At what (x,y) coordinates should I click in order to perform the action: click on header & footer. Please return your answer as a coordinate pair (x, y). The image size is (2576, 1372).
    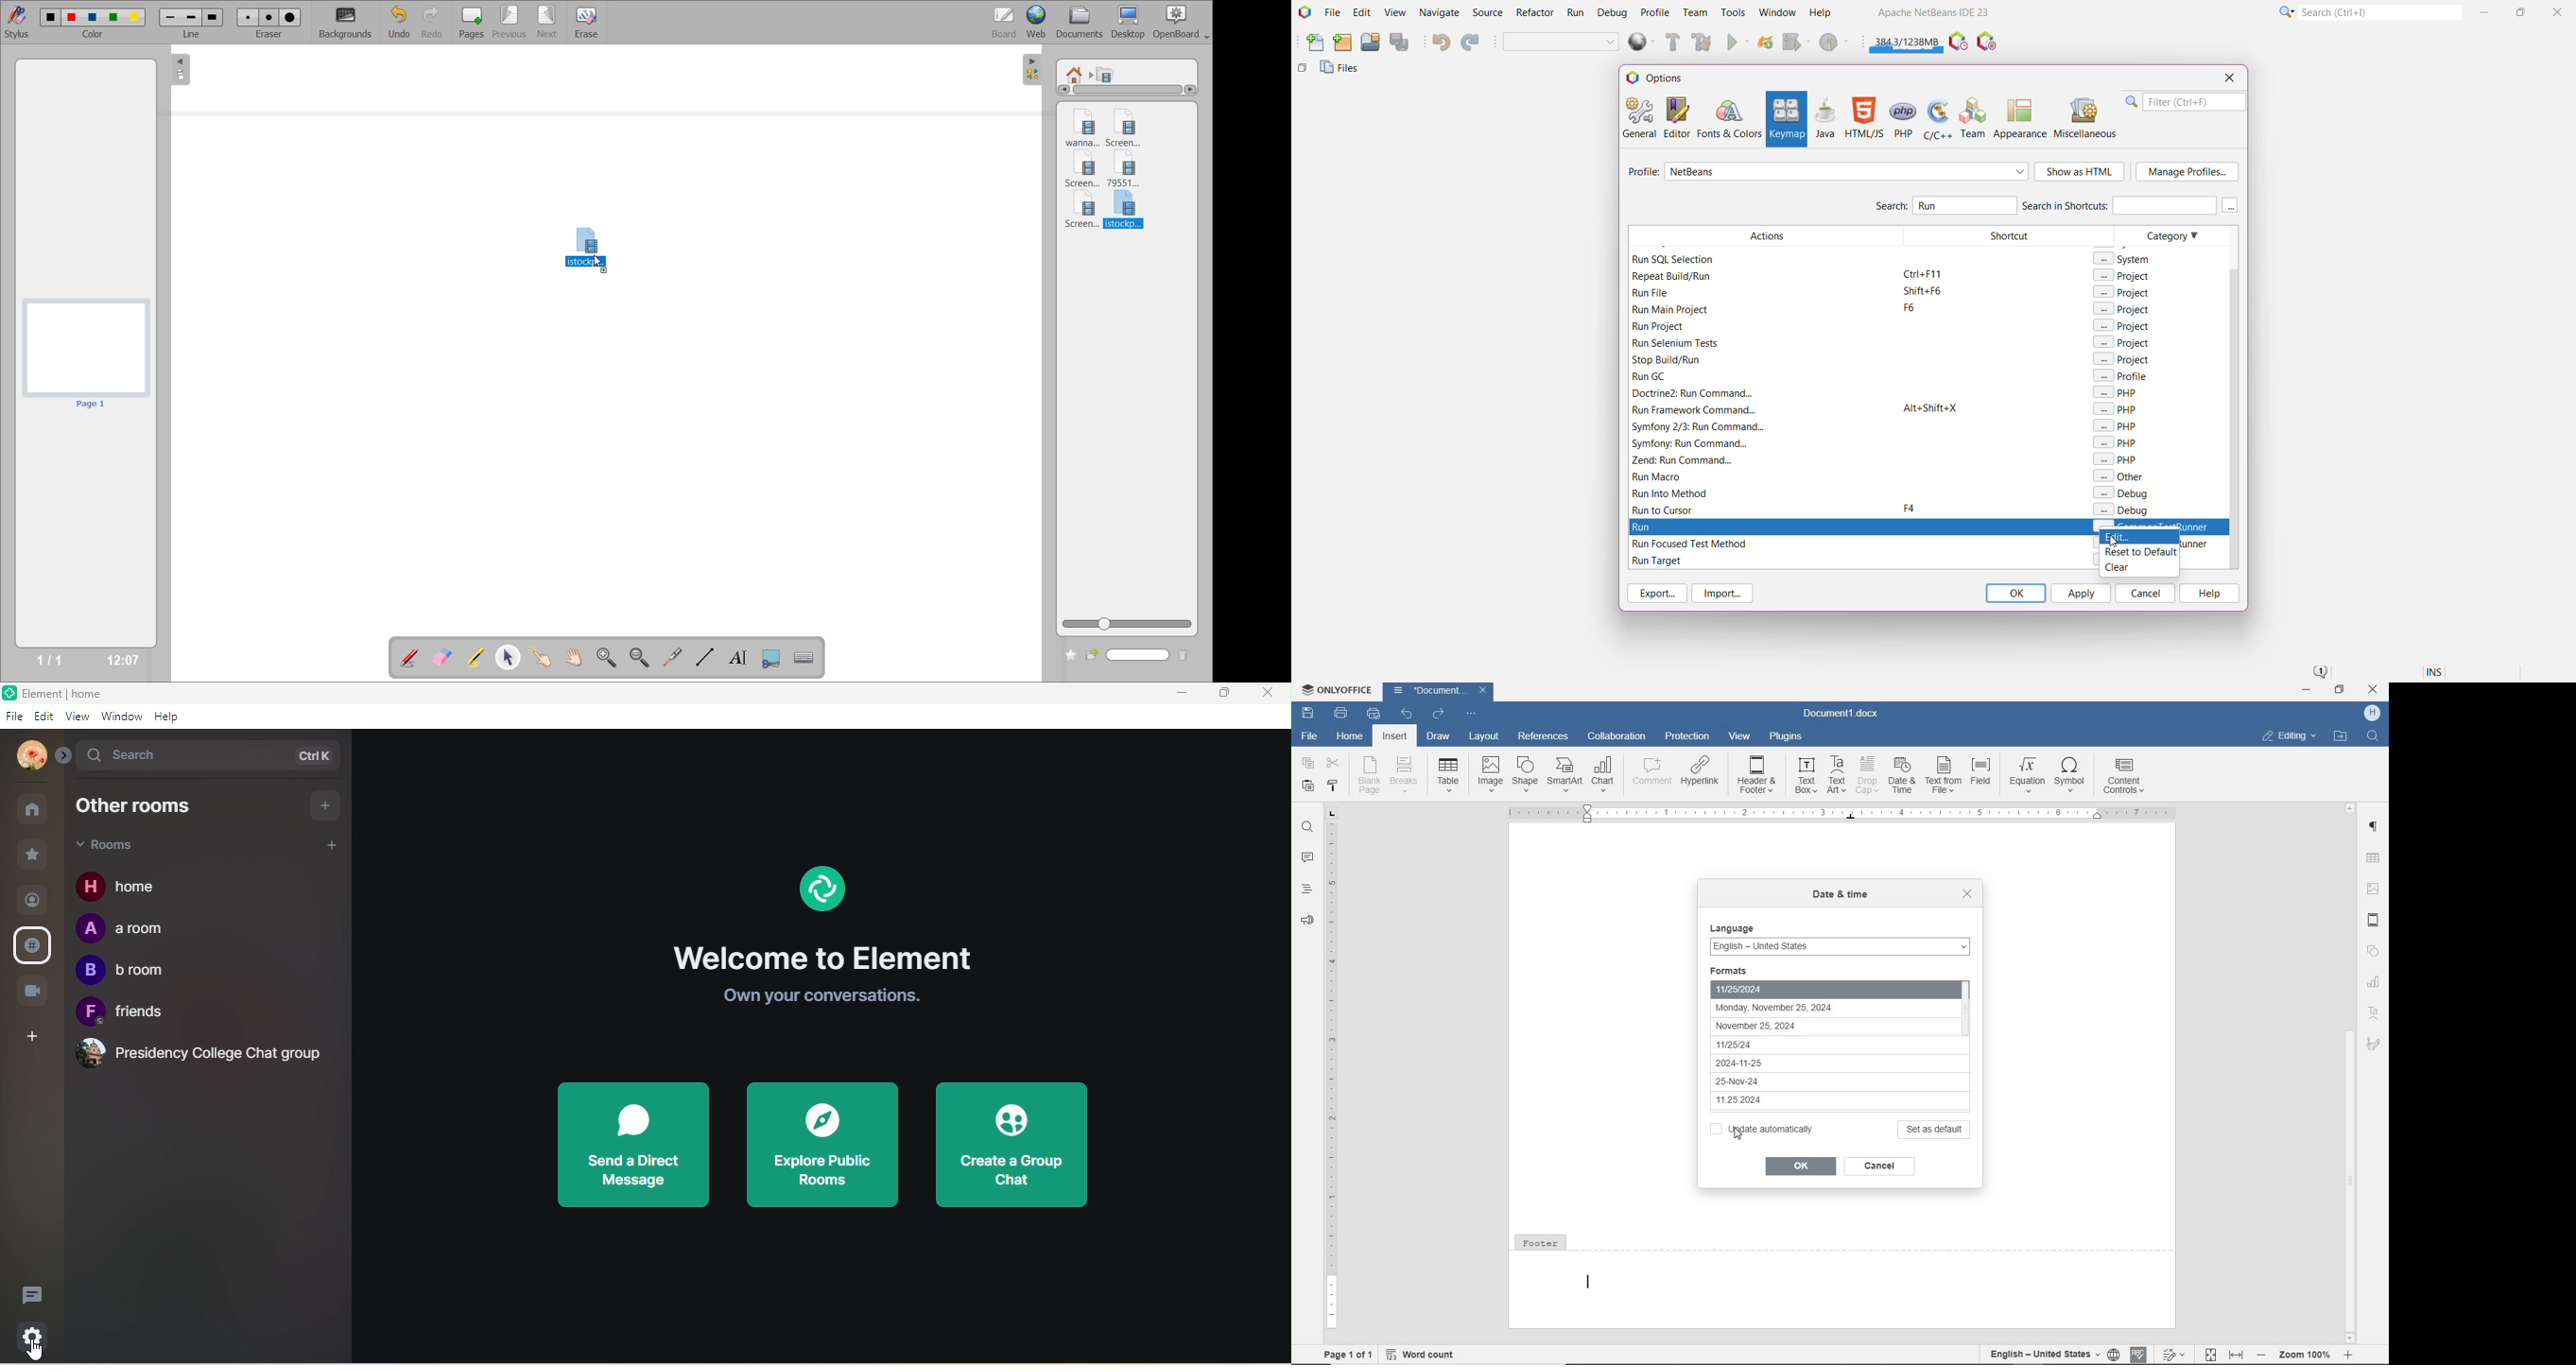
    Looking at the image, I should click on (1758, 775).